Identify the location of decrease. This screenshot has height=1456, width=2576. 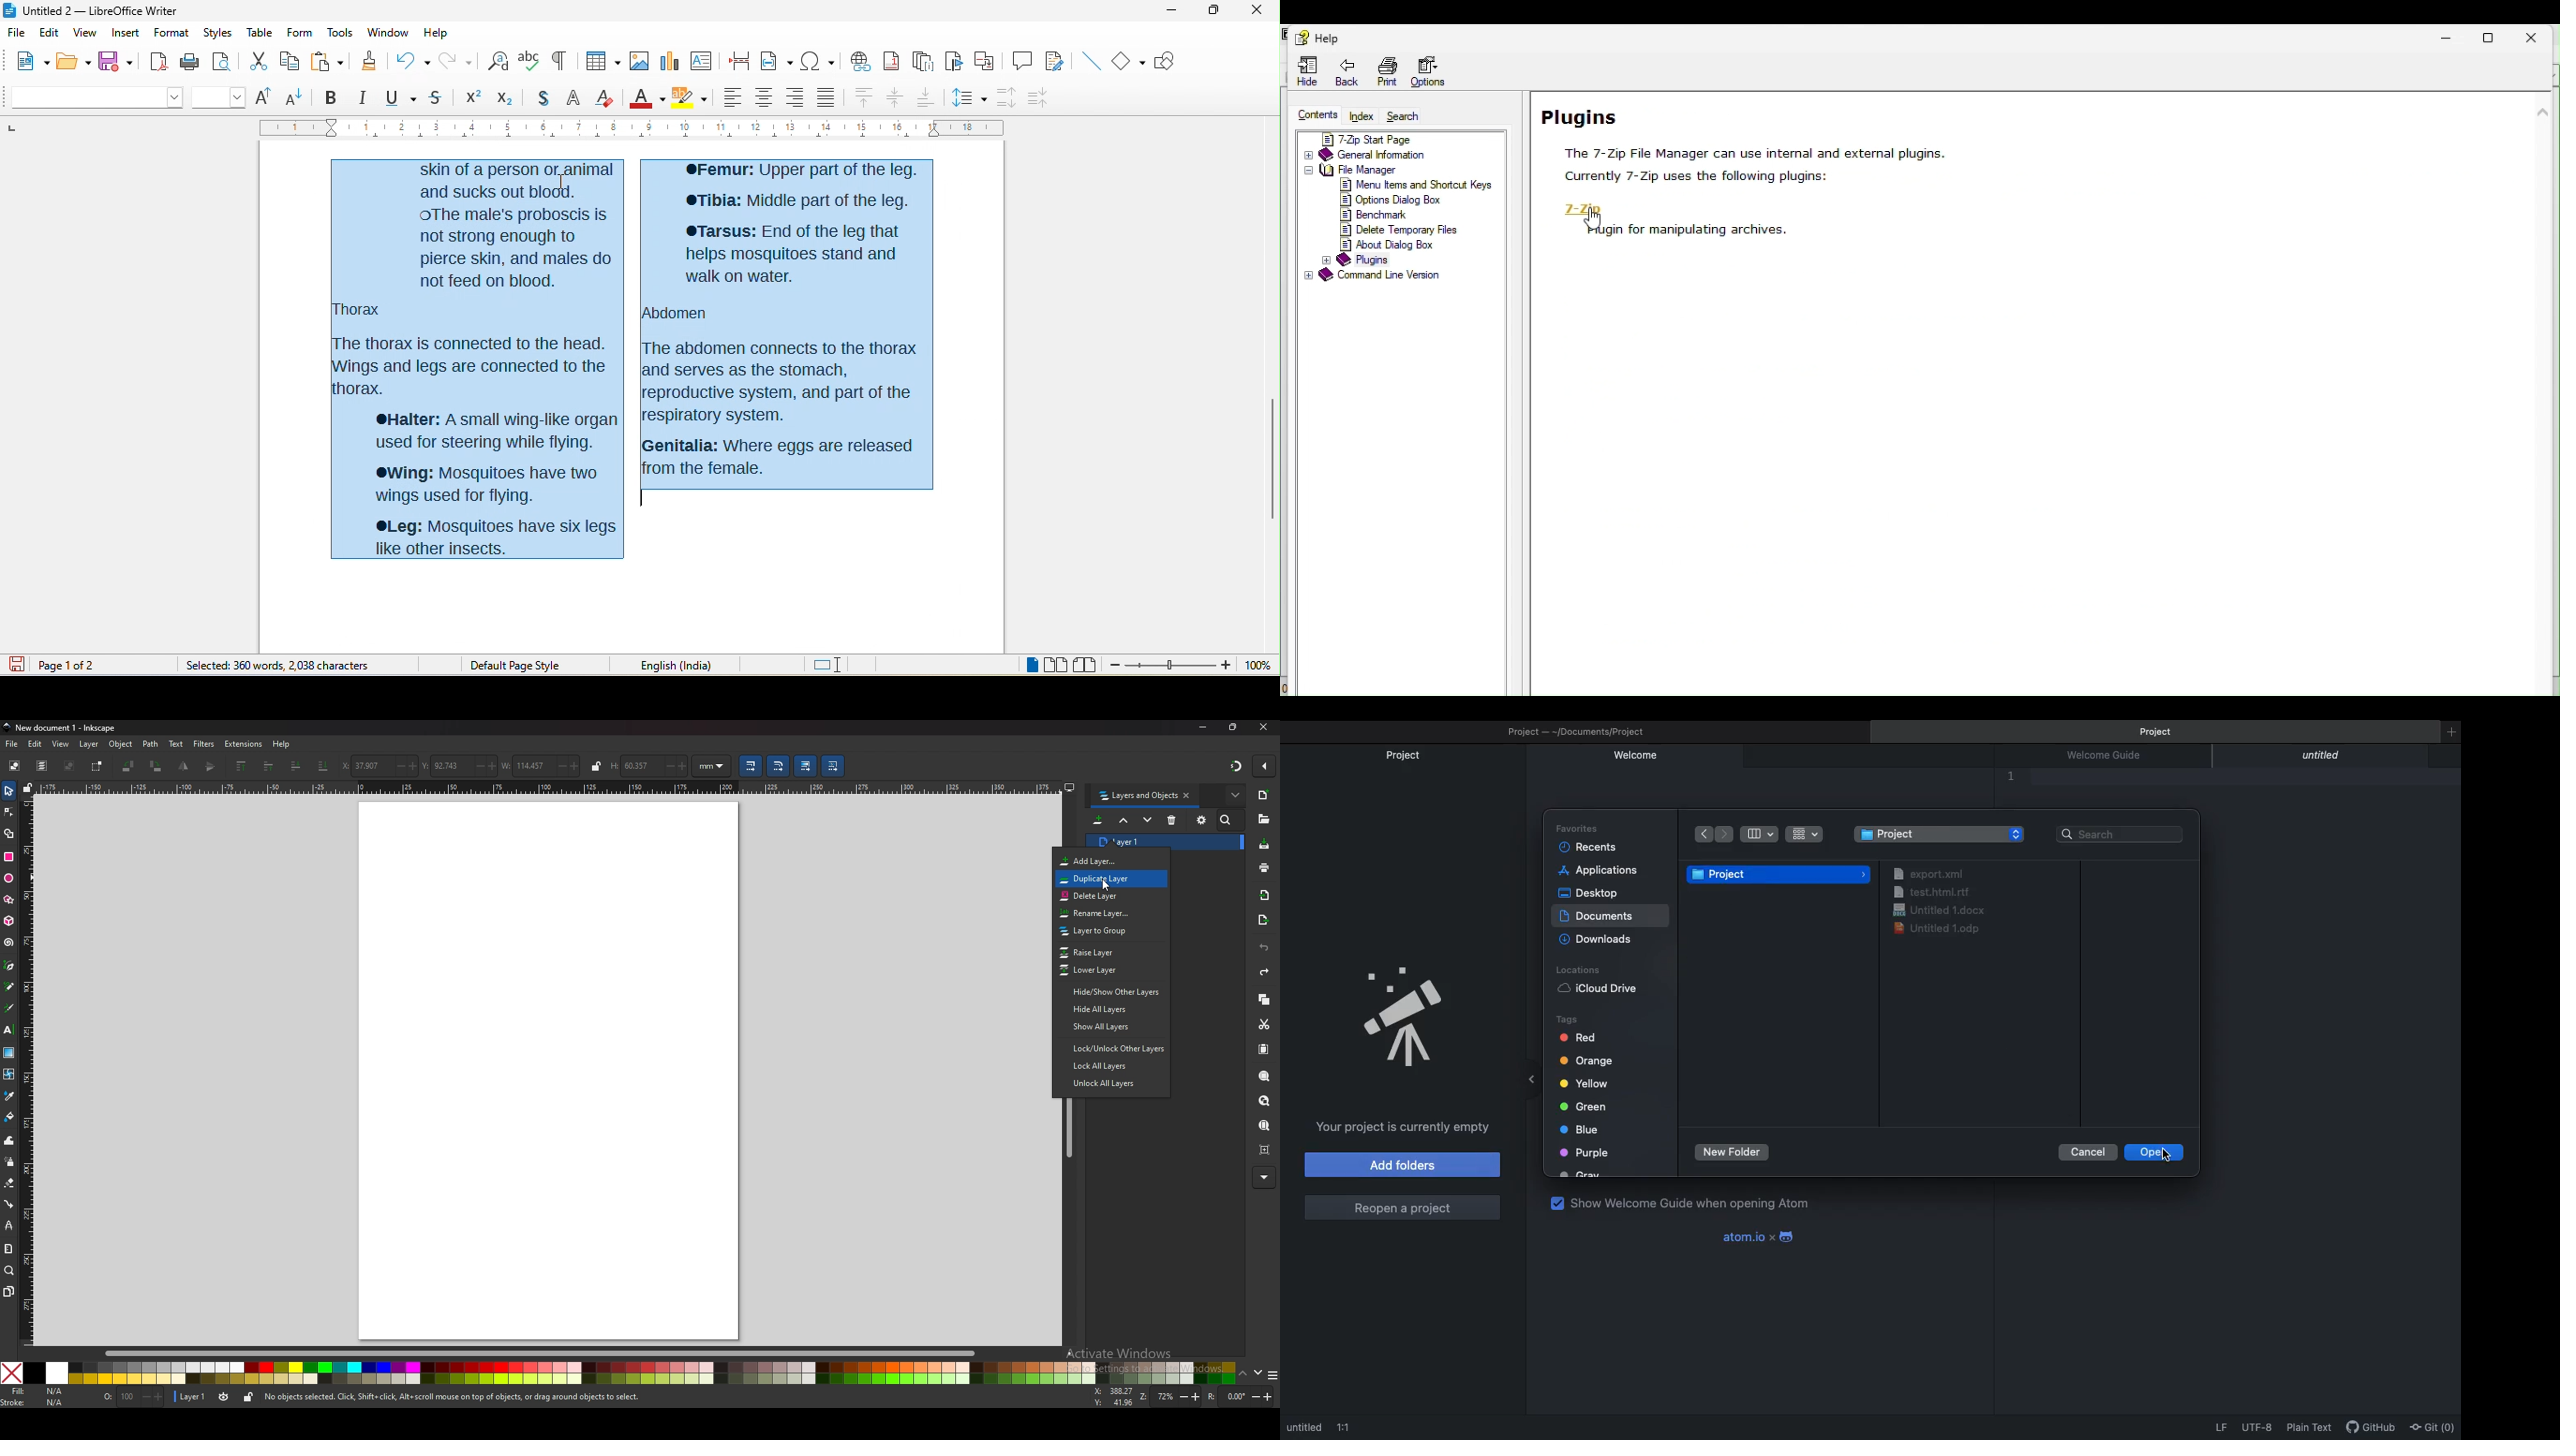
(559, 766).